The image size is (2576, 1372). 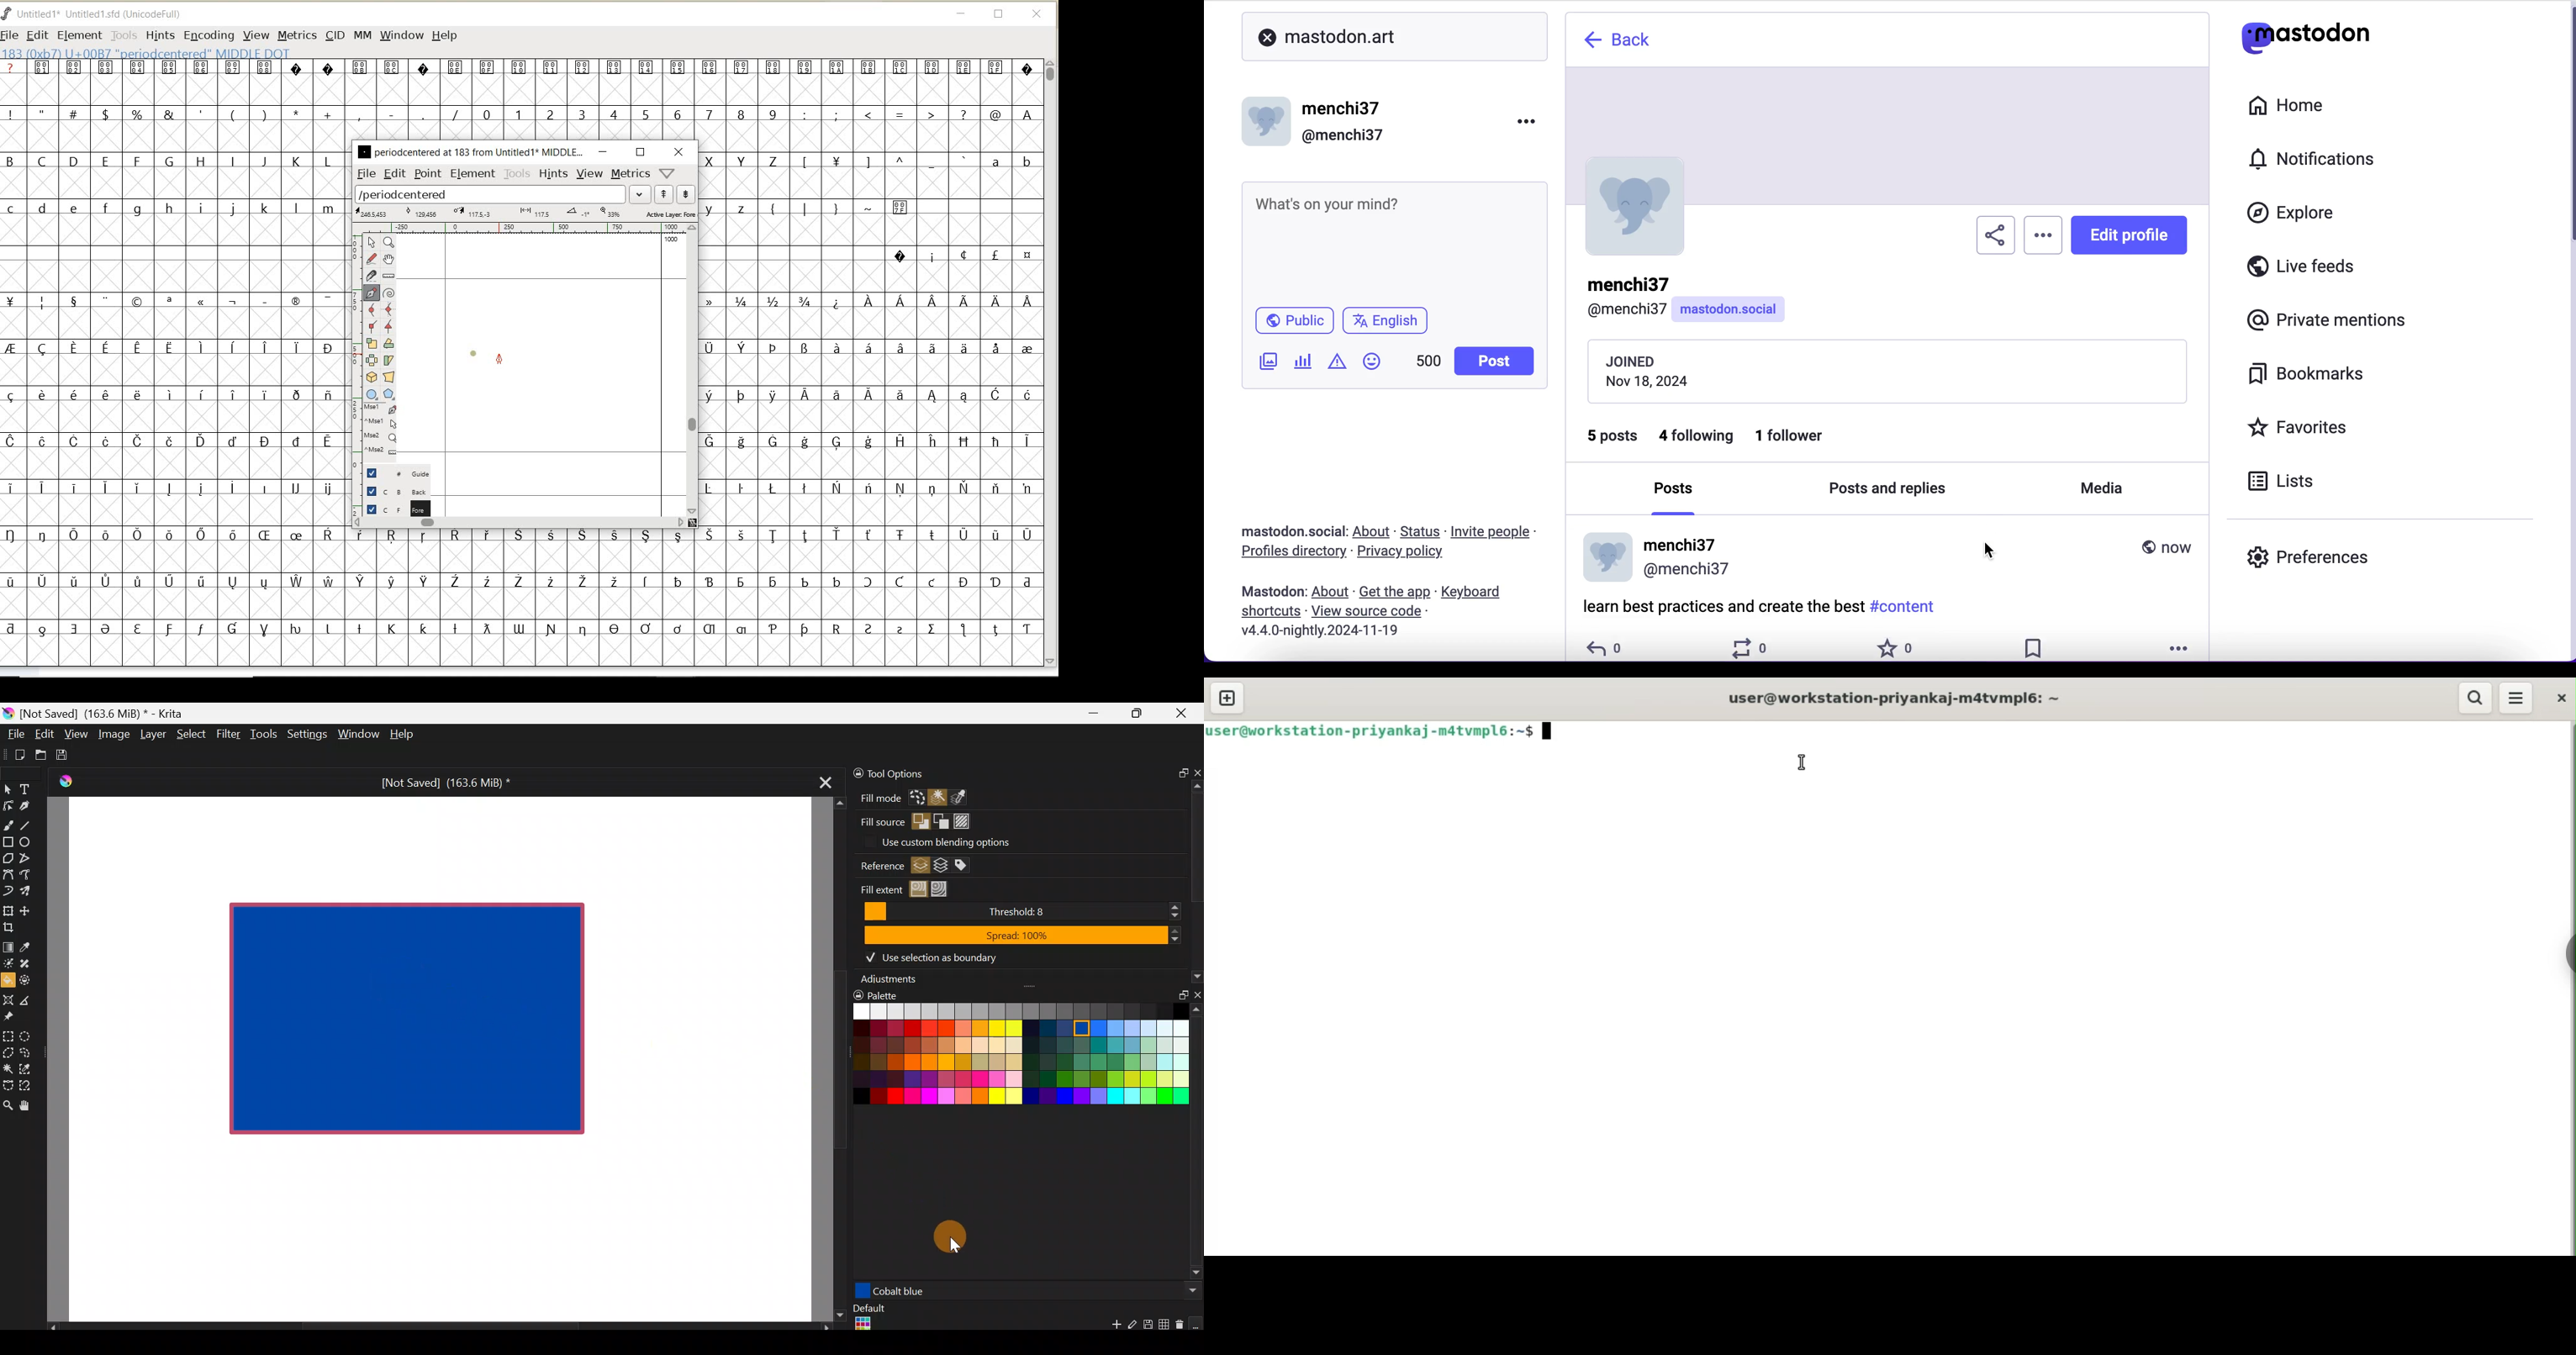 What do you see at coordinates (79, 35) in the screenshot?
I see `ELEMENT` at bounding box center [79, 35].